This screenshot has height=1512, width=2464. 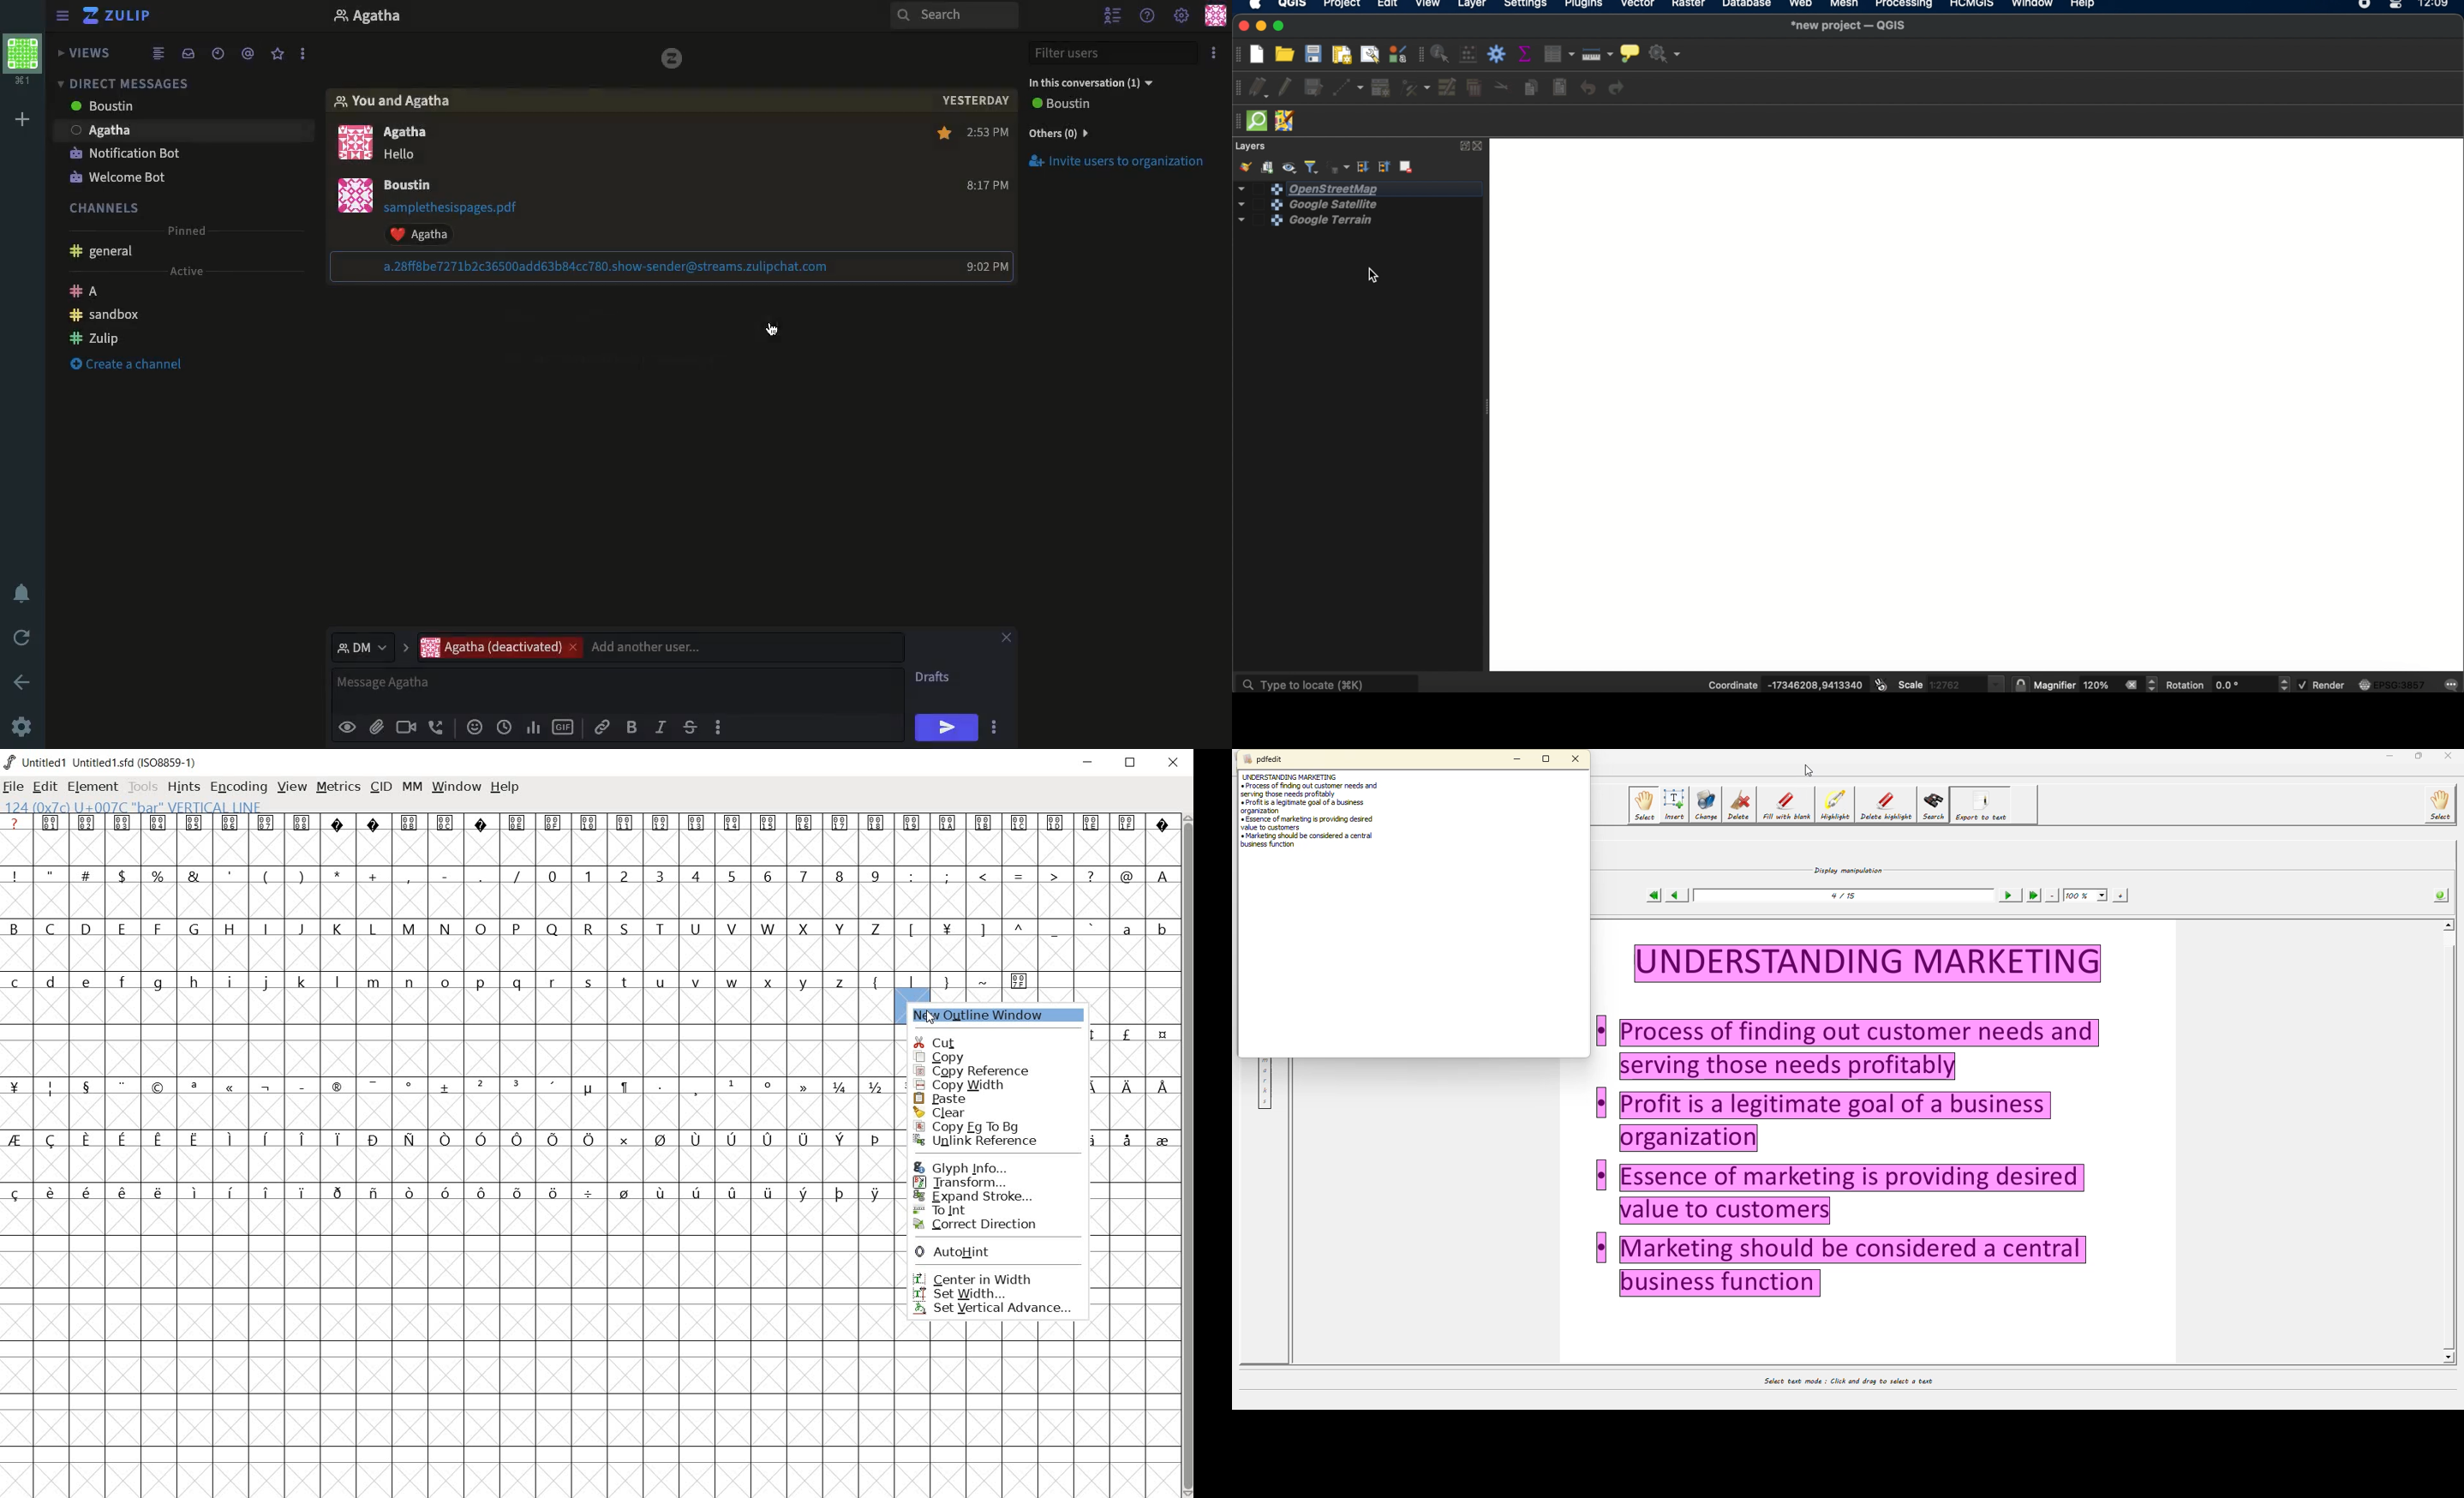 What do you see at coordinates (994, 1277) in the screenshot?
I see `center in width` at bounding box center [994, 1277].